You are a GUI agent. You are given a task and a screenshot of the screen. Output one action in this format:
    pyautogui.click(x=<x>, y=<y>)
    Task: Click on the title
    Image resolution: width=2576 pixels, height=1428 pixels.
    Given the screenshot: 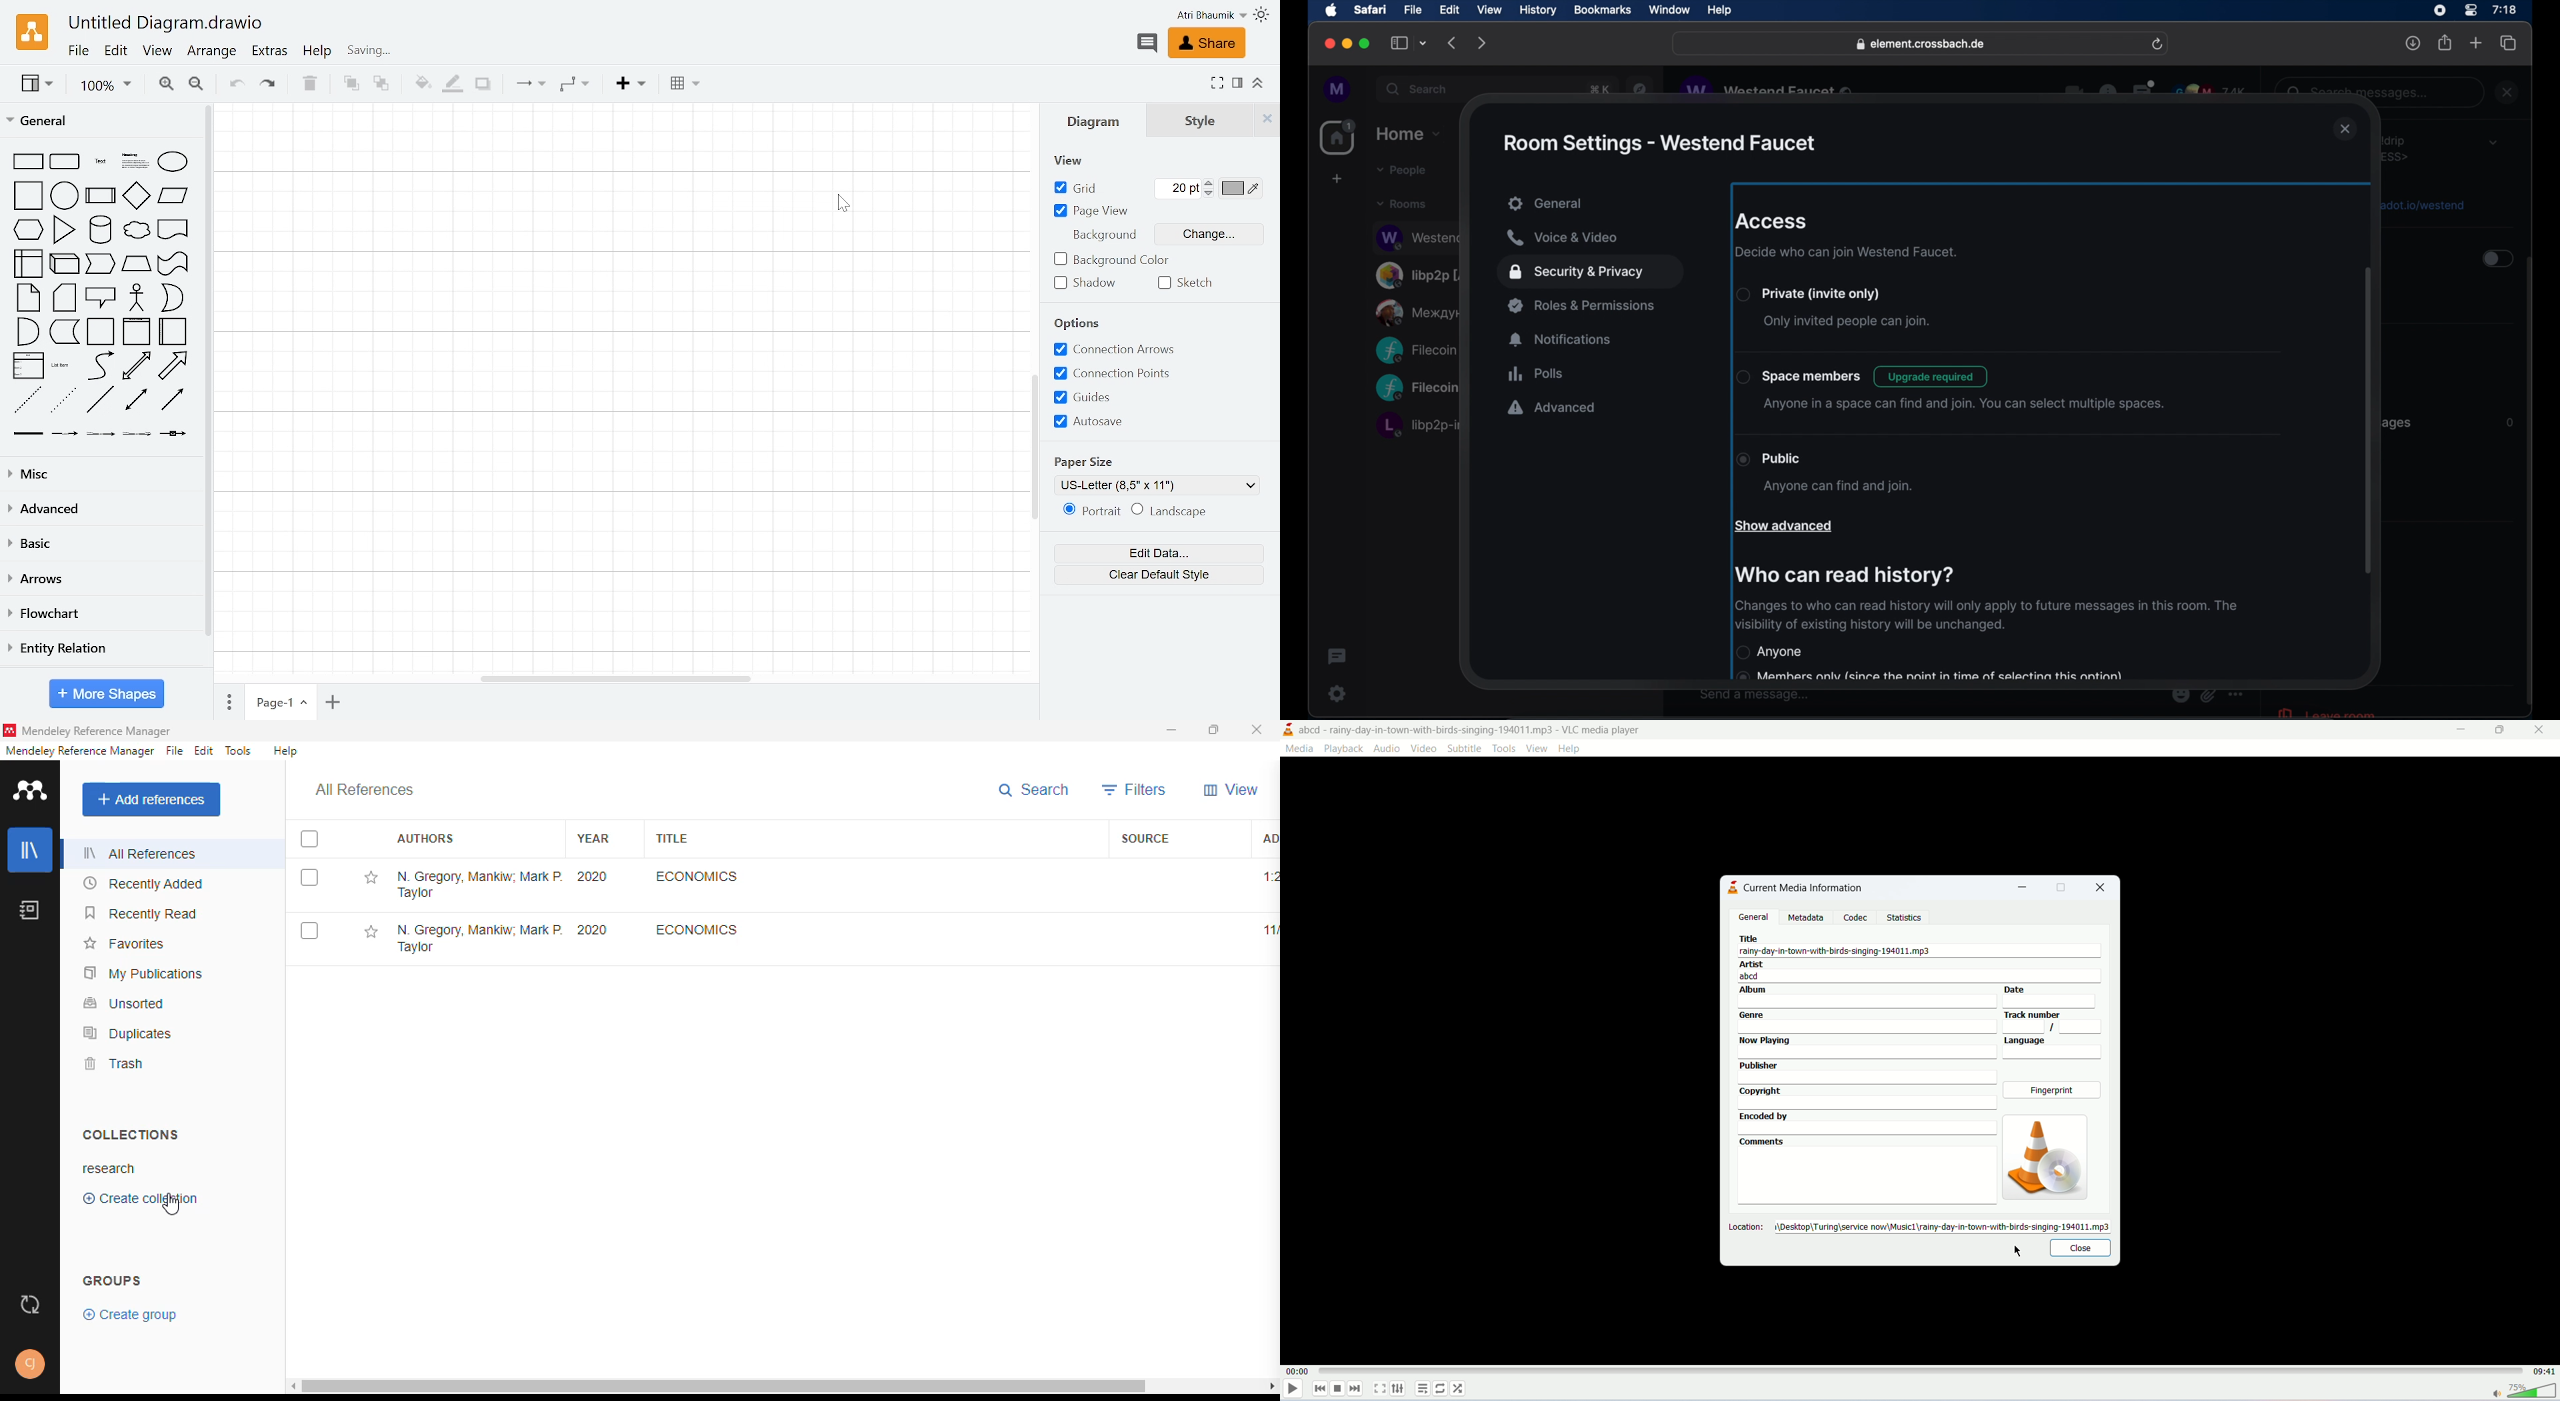 What is the action you would take?
    pyautogui.click(x=1925, y=947)
    